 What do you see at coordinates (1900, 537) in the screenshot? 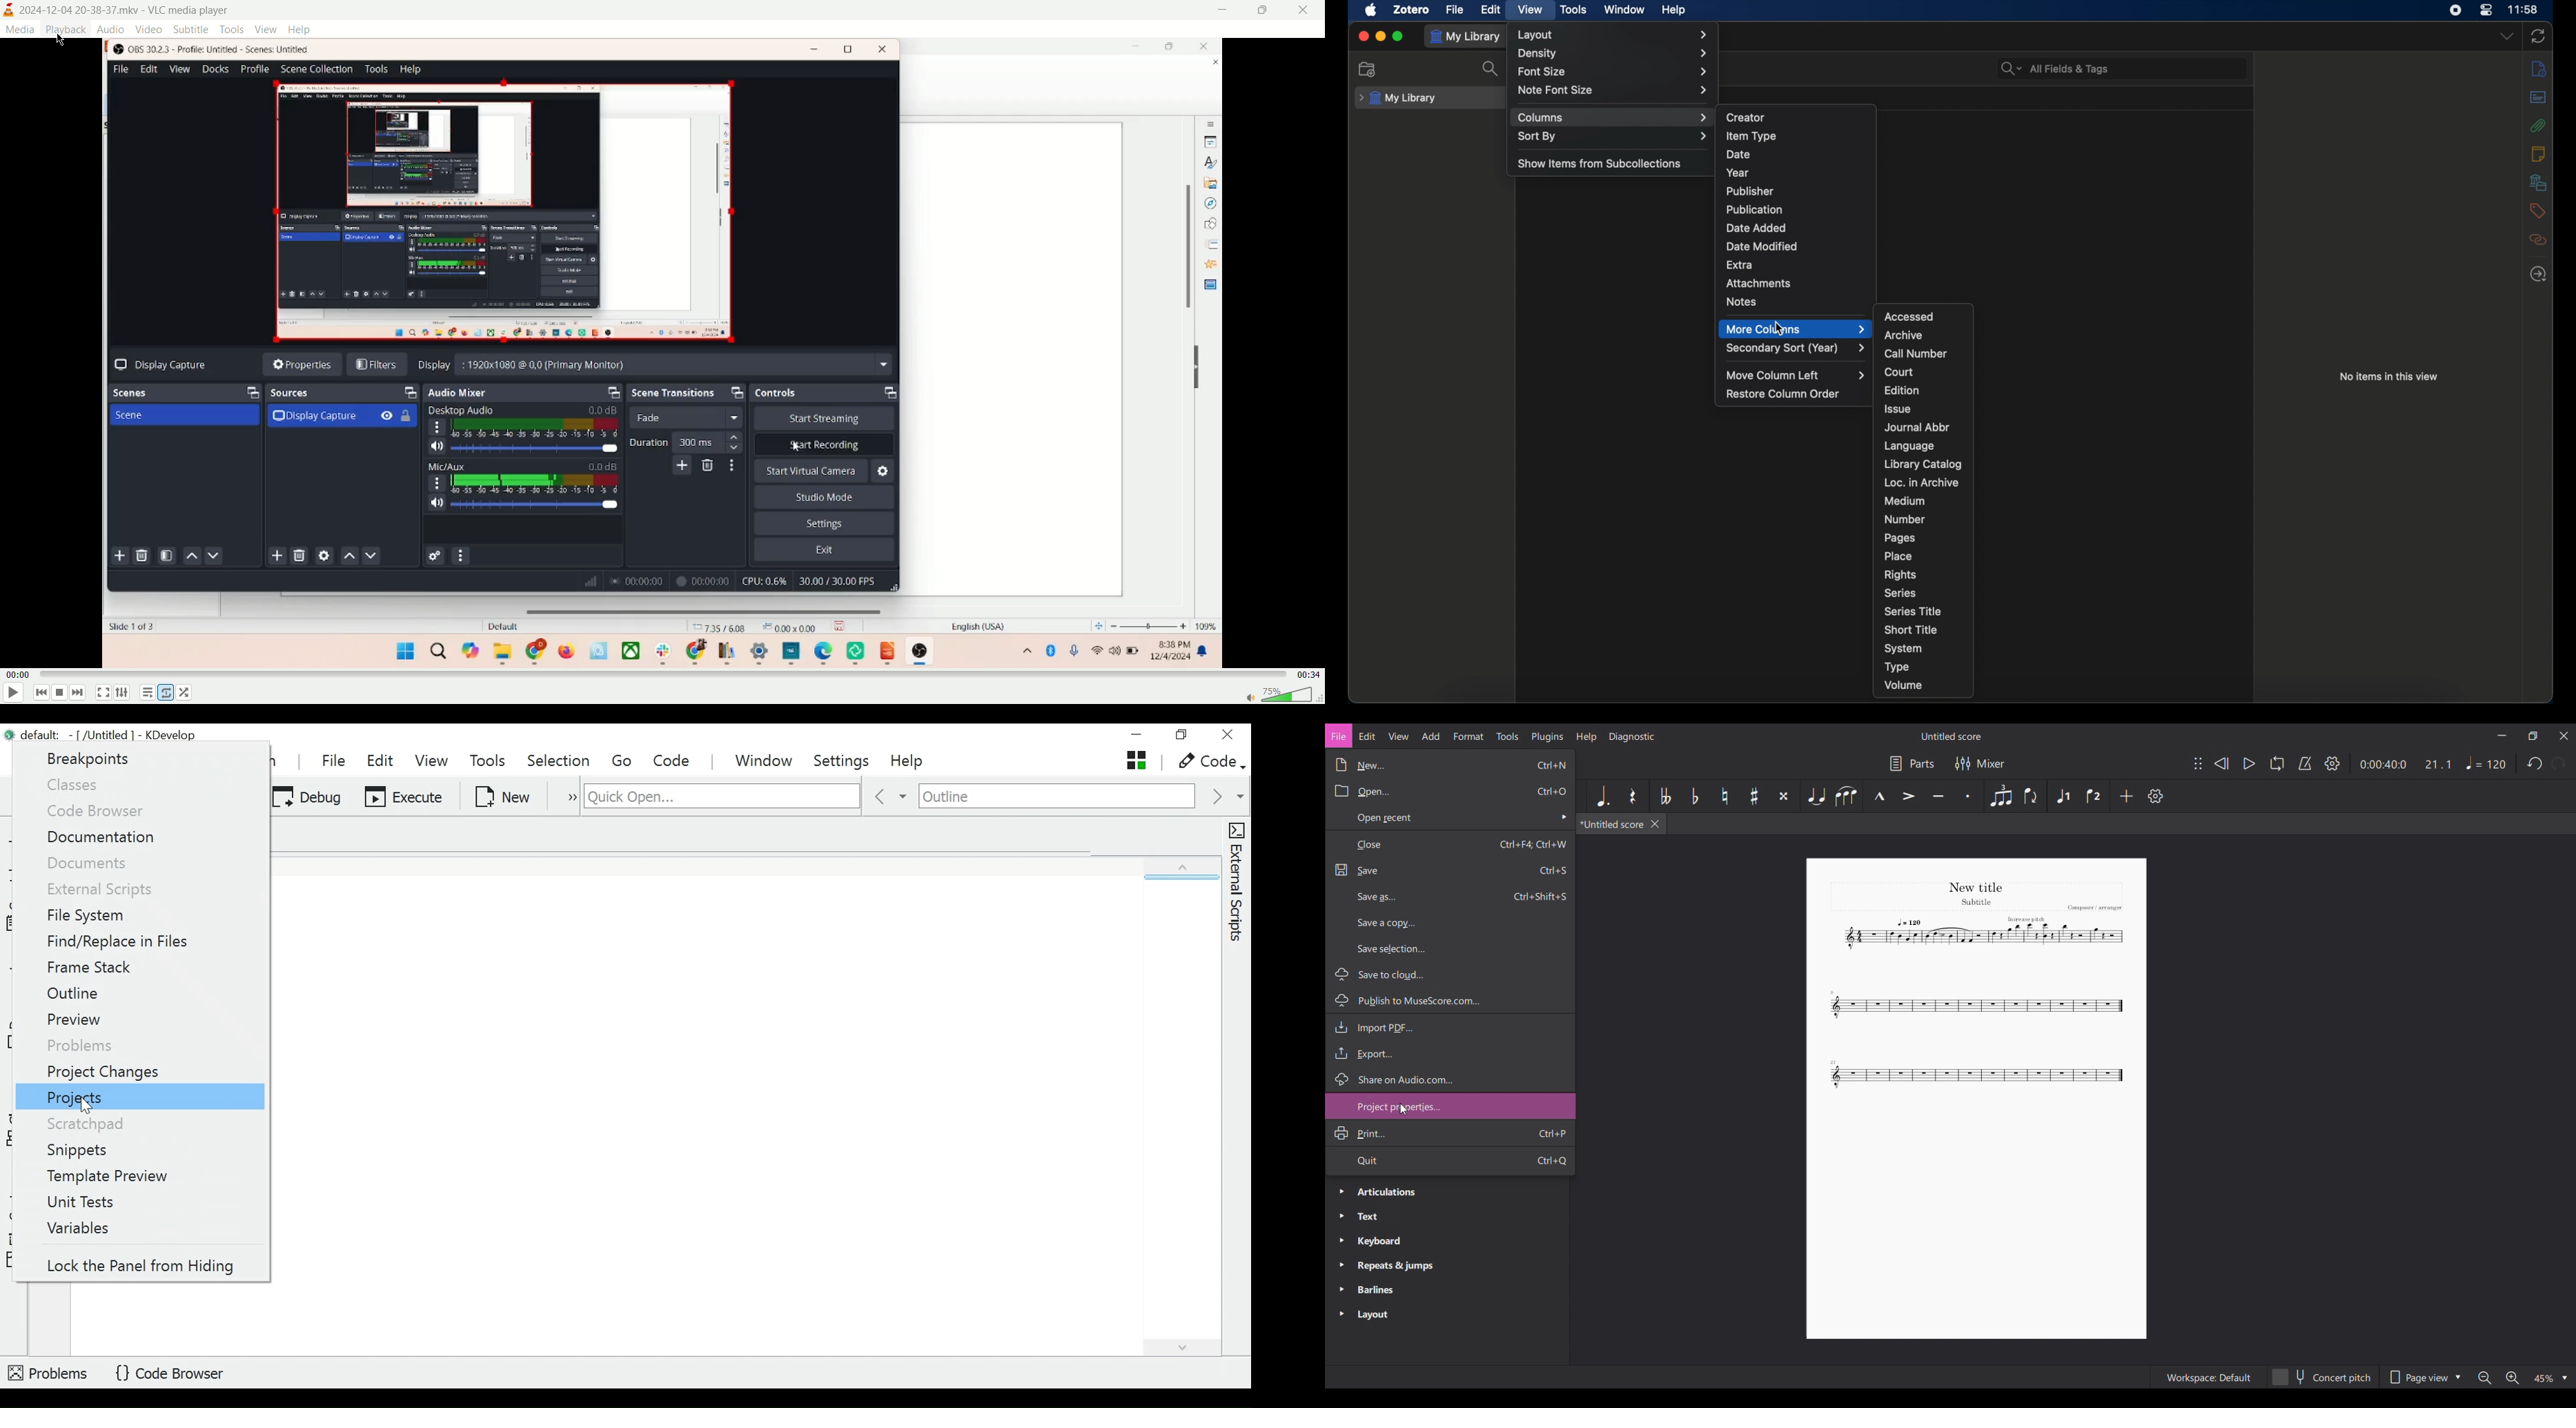
I see `pages` at bounding box center [1900, 537].